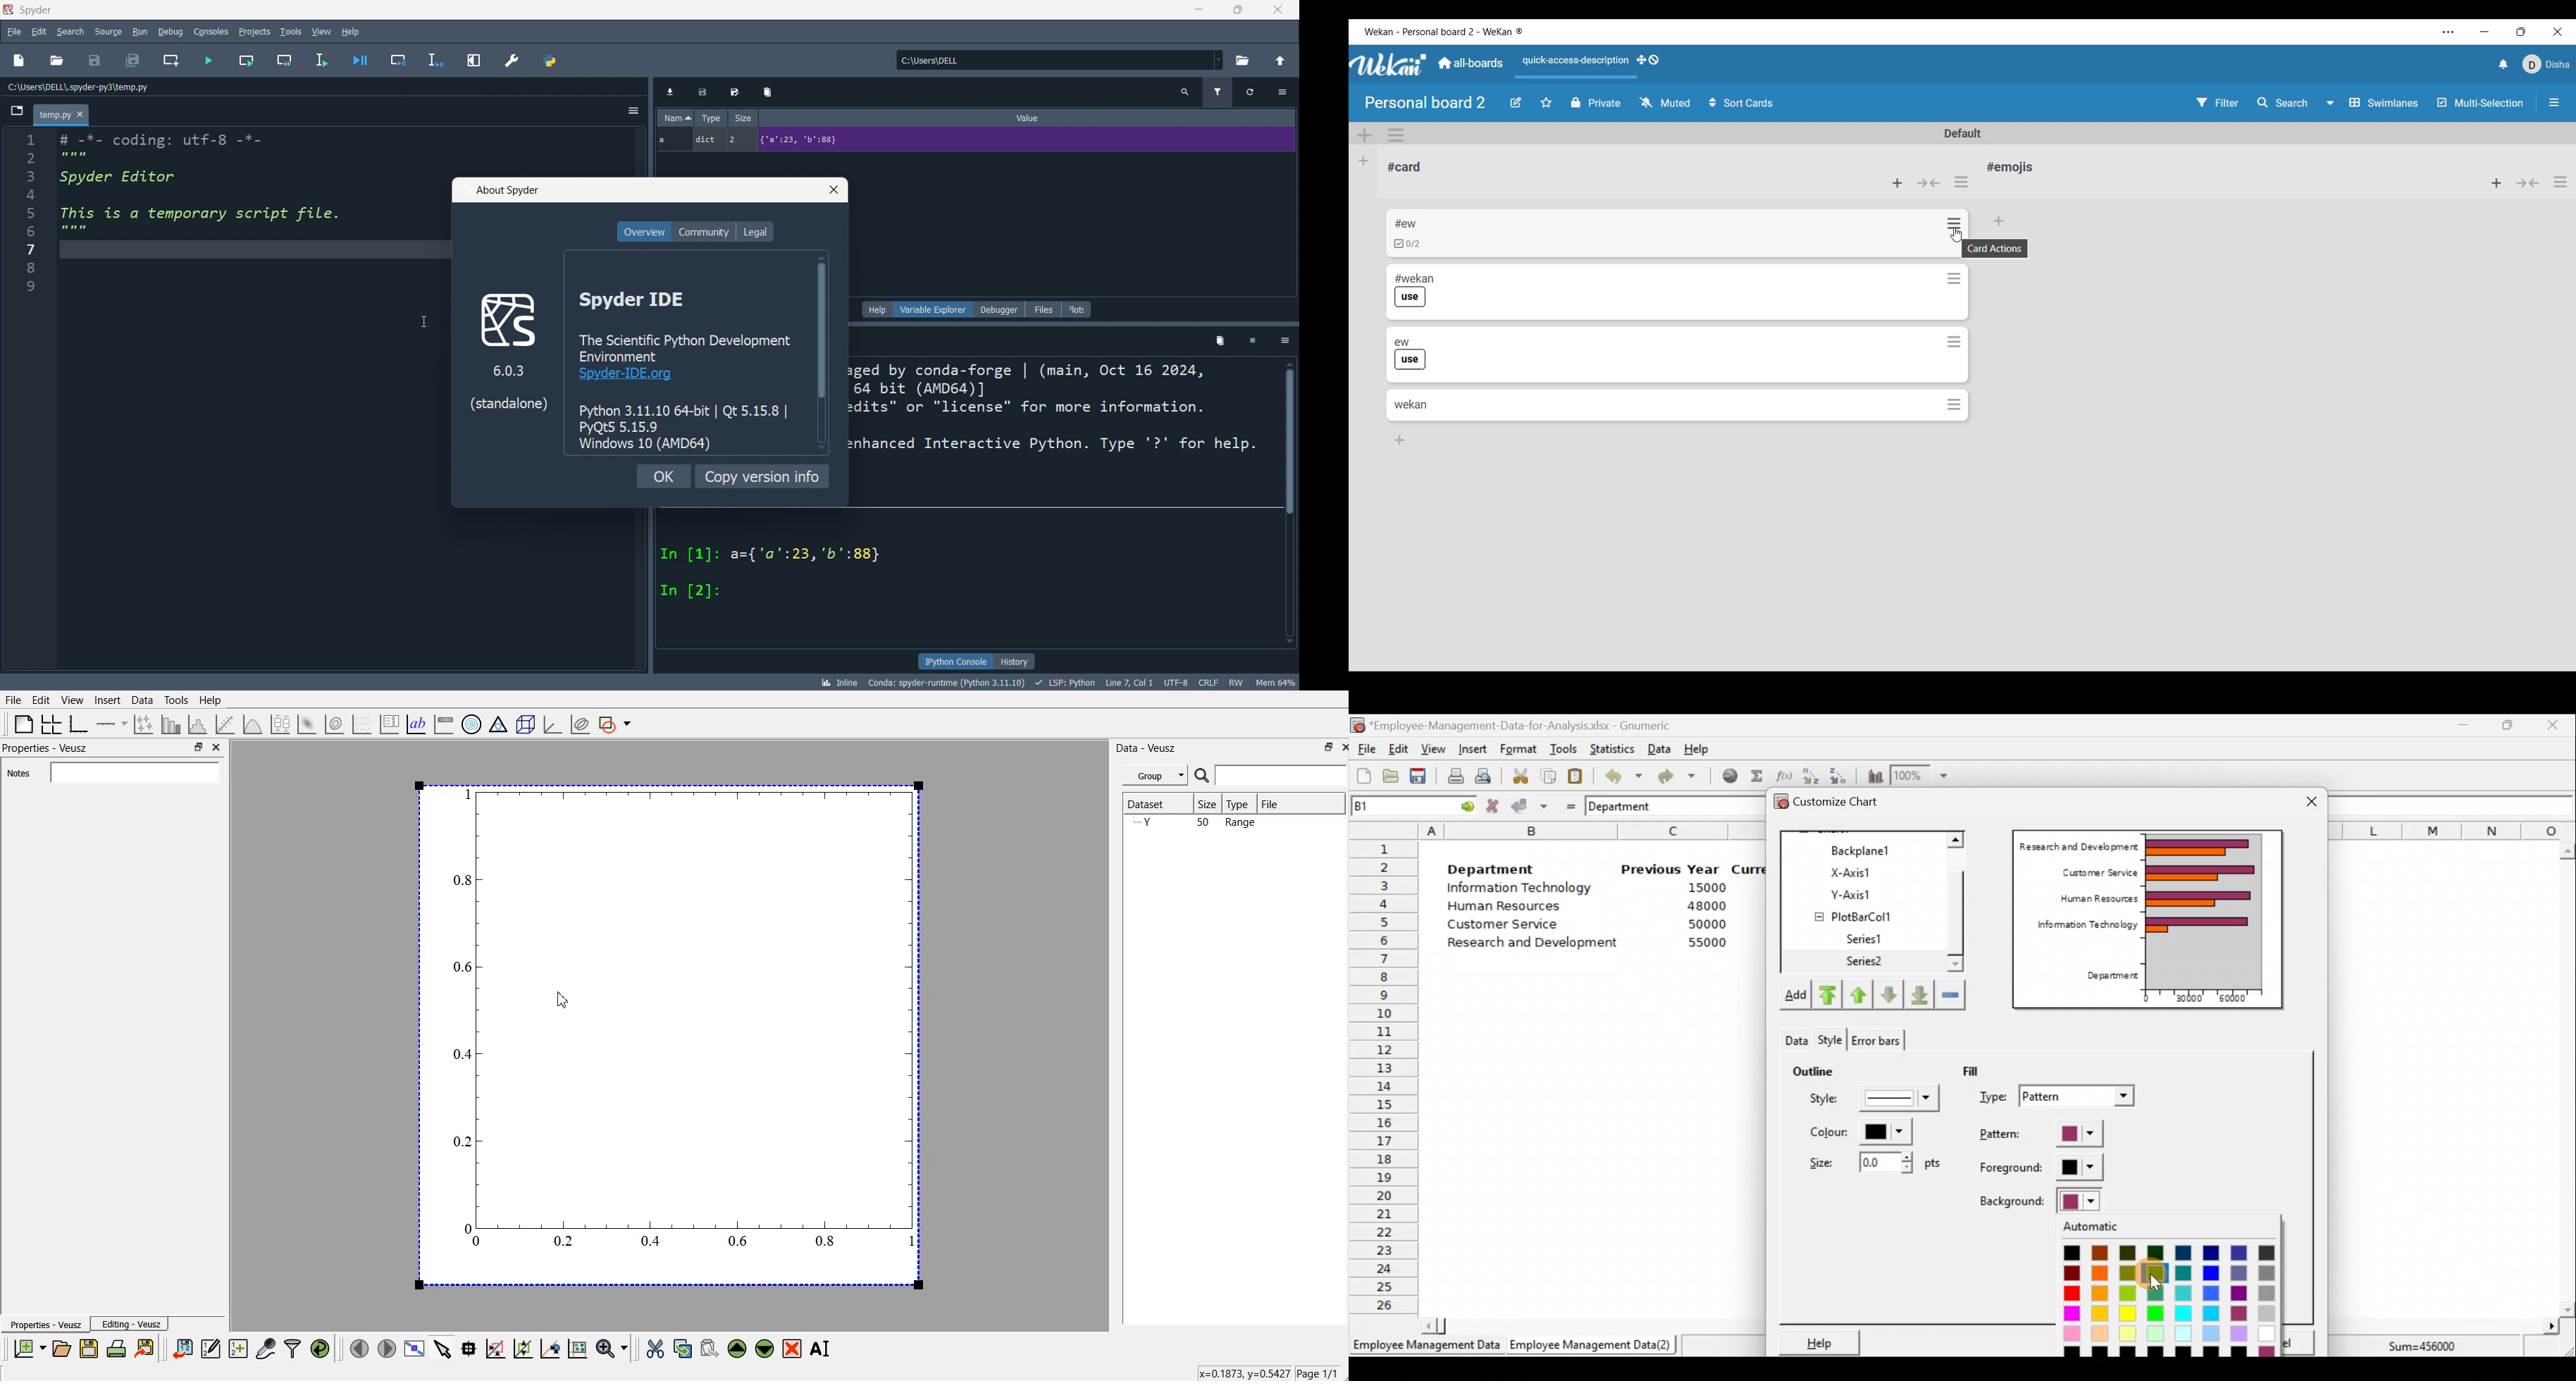 The width and height of the screenshot is (2576, 1400). Describe the element at coordinates (437, 60) in the screenshot. I see `debug line` at that location.